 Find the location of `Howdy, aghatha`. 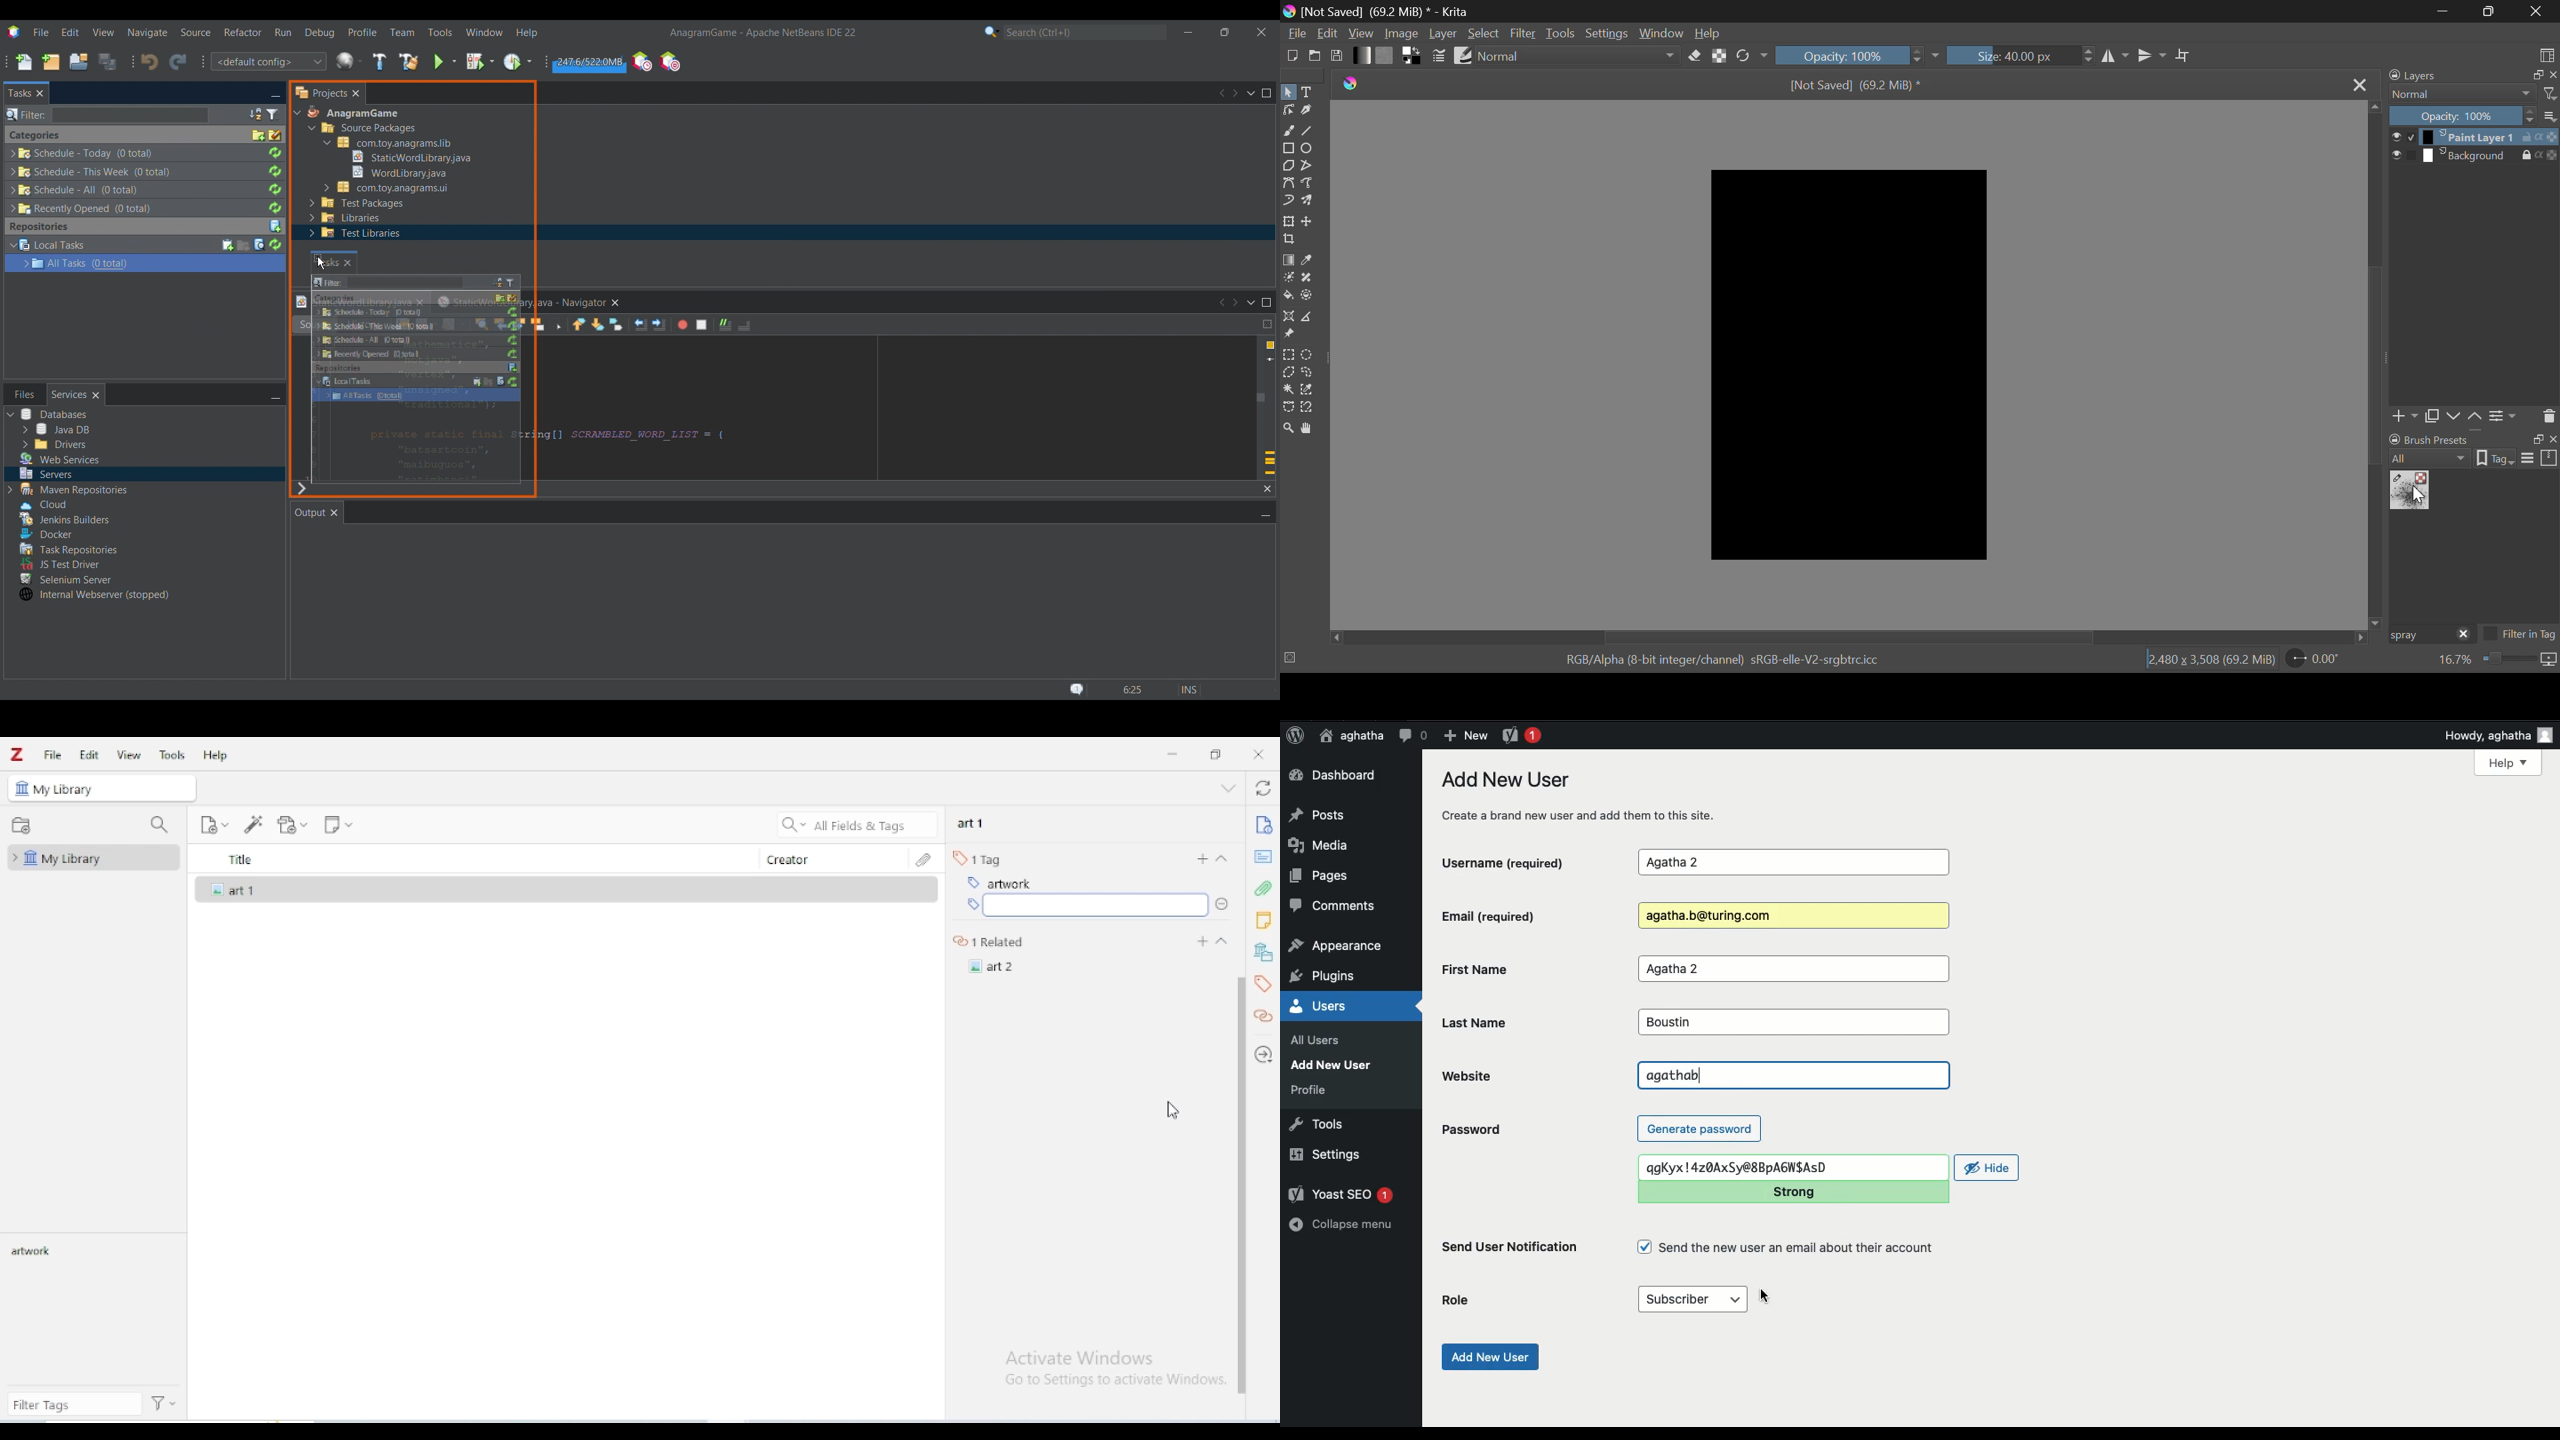

Howdy, aghatha is located at coordinates (2499, 735).